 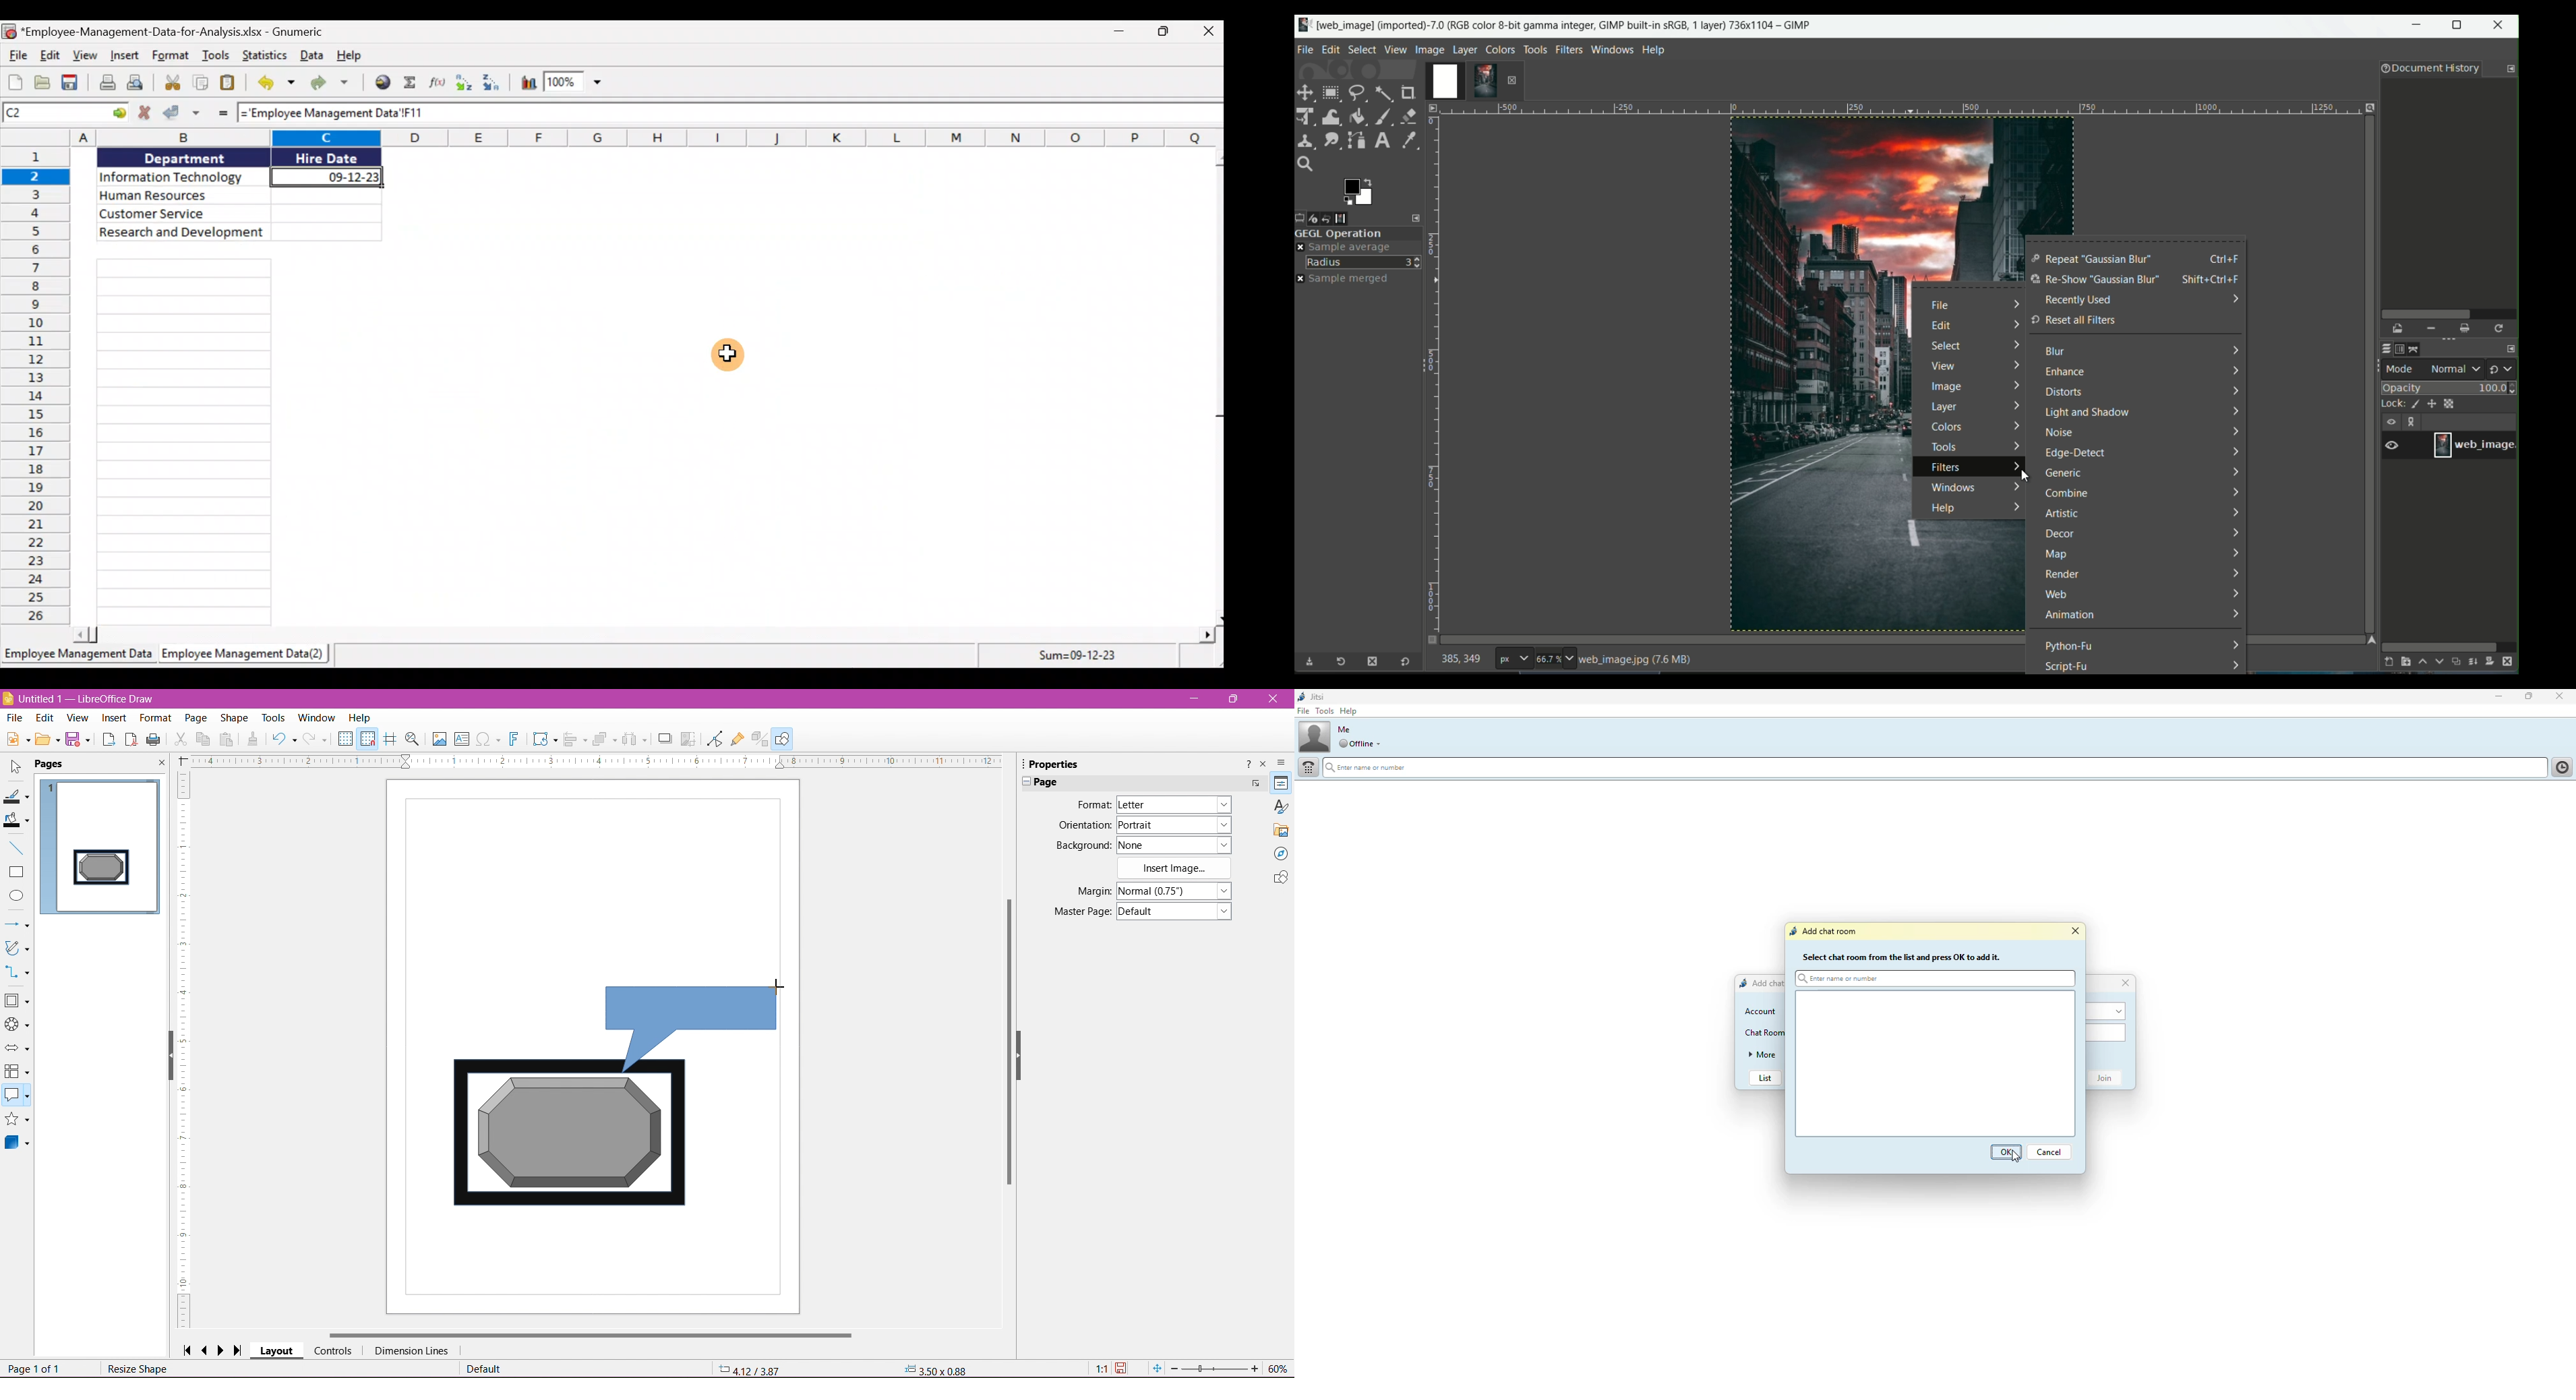 What do you see at coordinates (171, 57) in the screenshot?
I see `Format` at bounding box center [171, 57].